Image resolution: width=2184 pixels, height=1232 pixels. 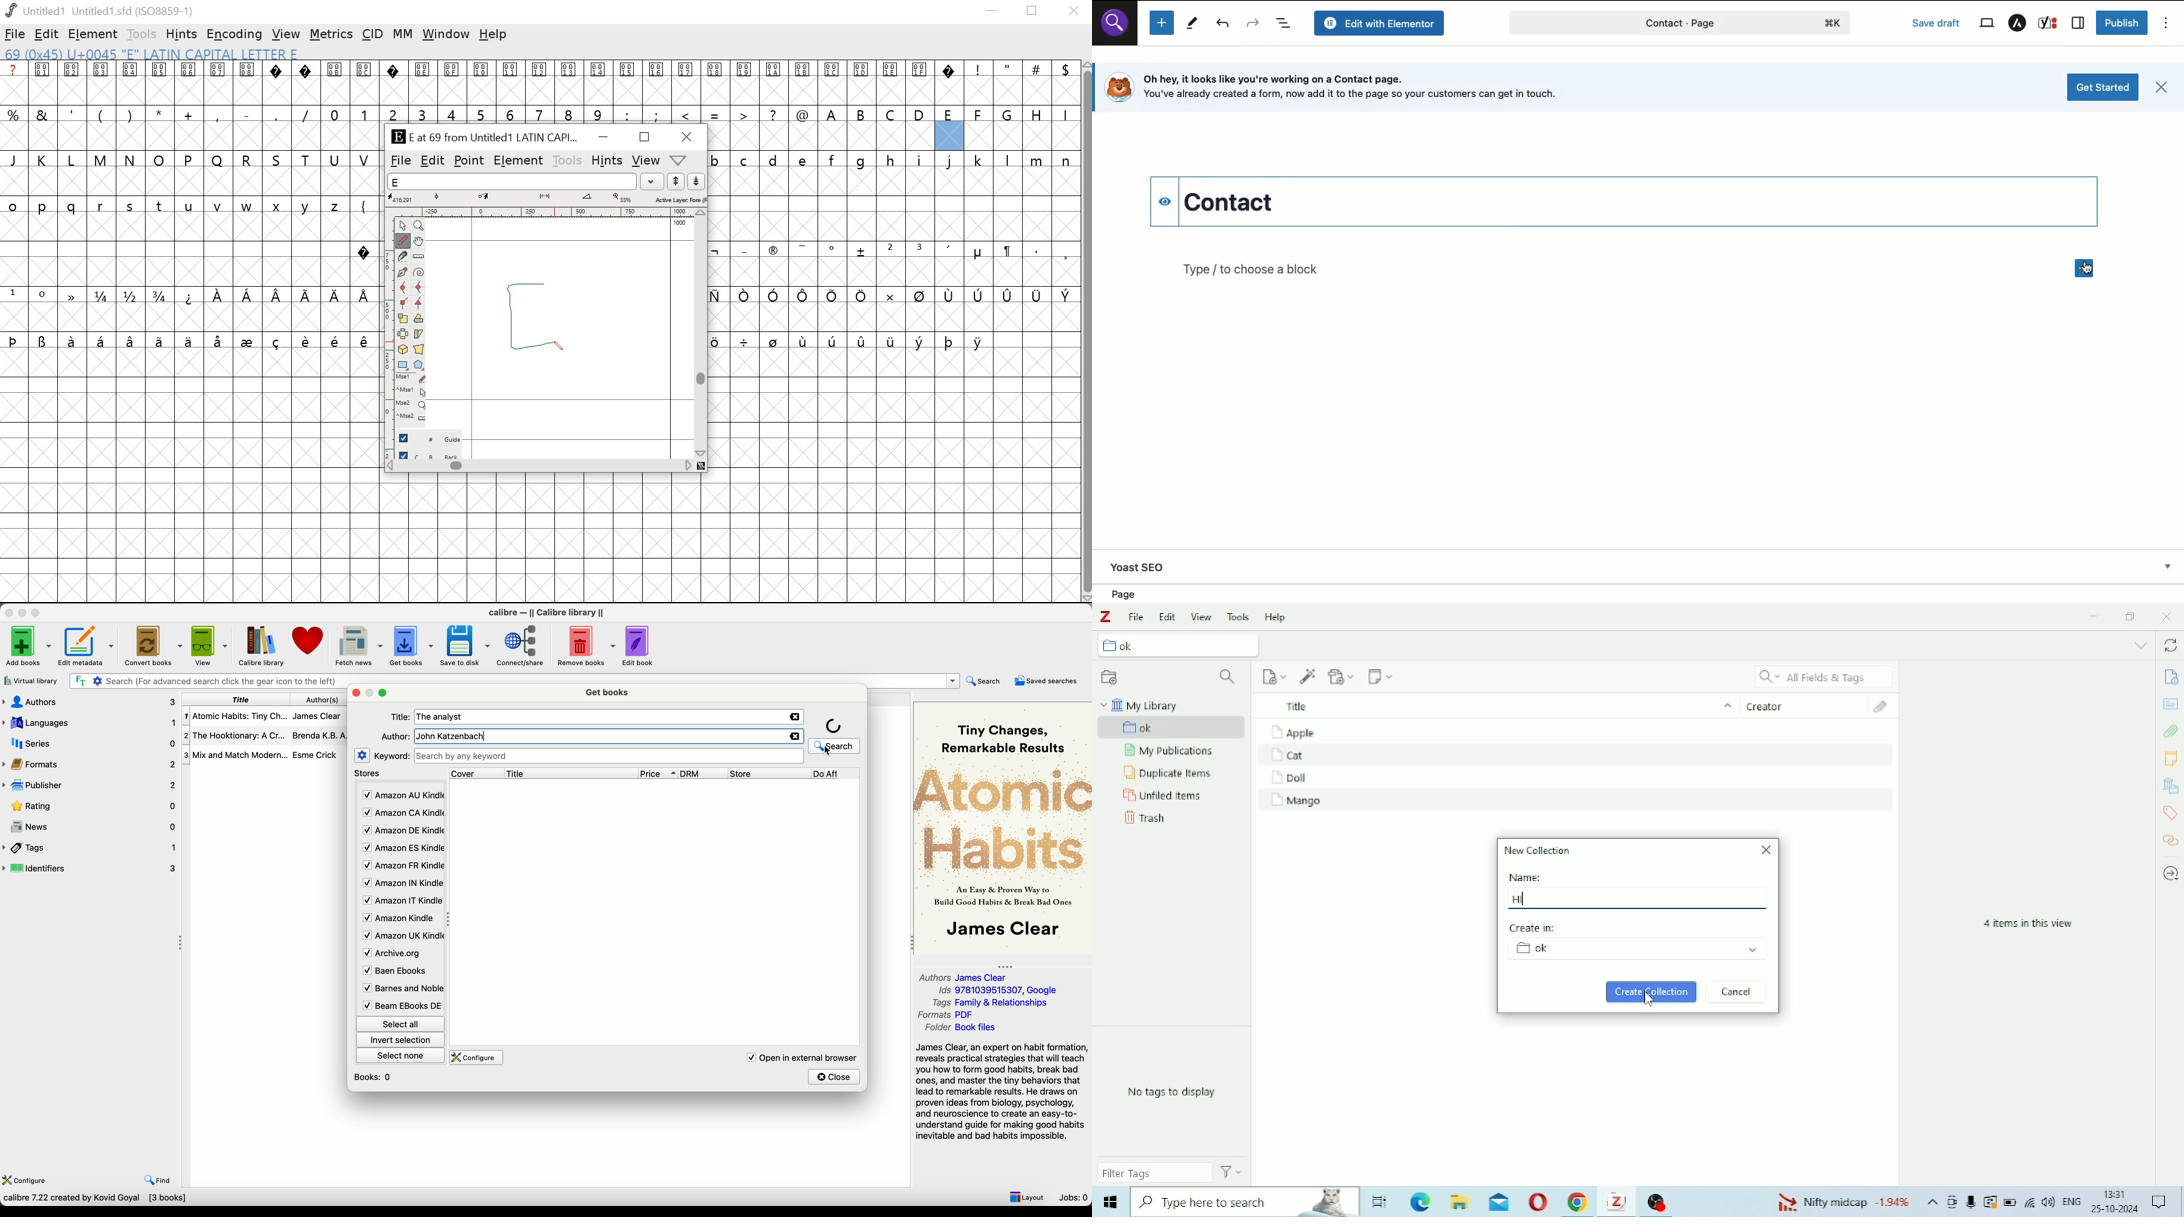 What do you see at coordinates (1231, 1171) in the screenshot?
I see `Actions` at bounding box center [1231, 1171].